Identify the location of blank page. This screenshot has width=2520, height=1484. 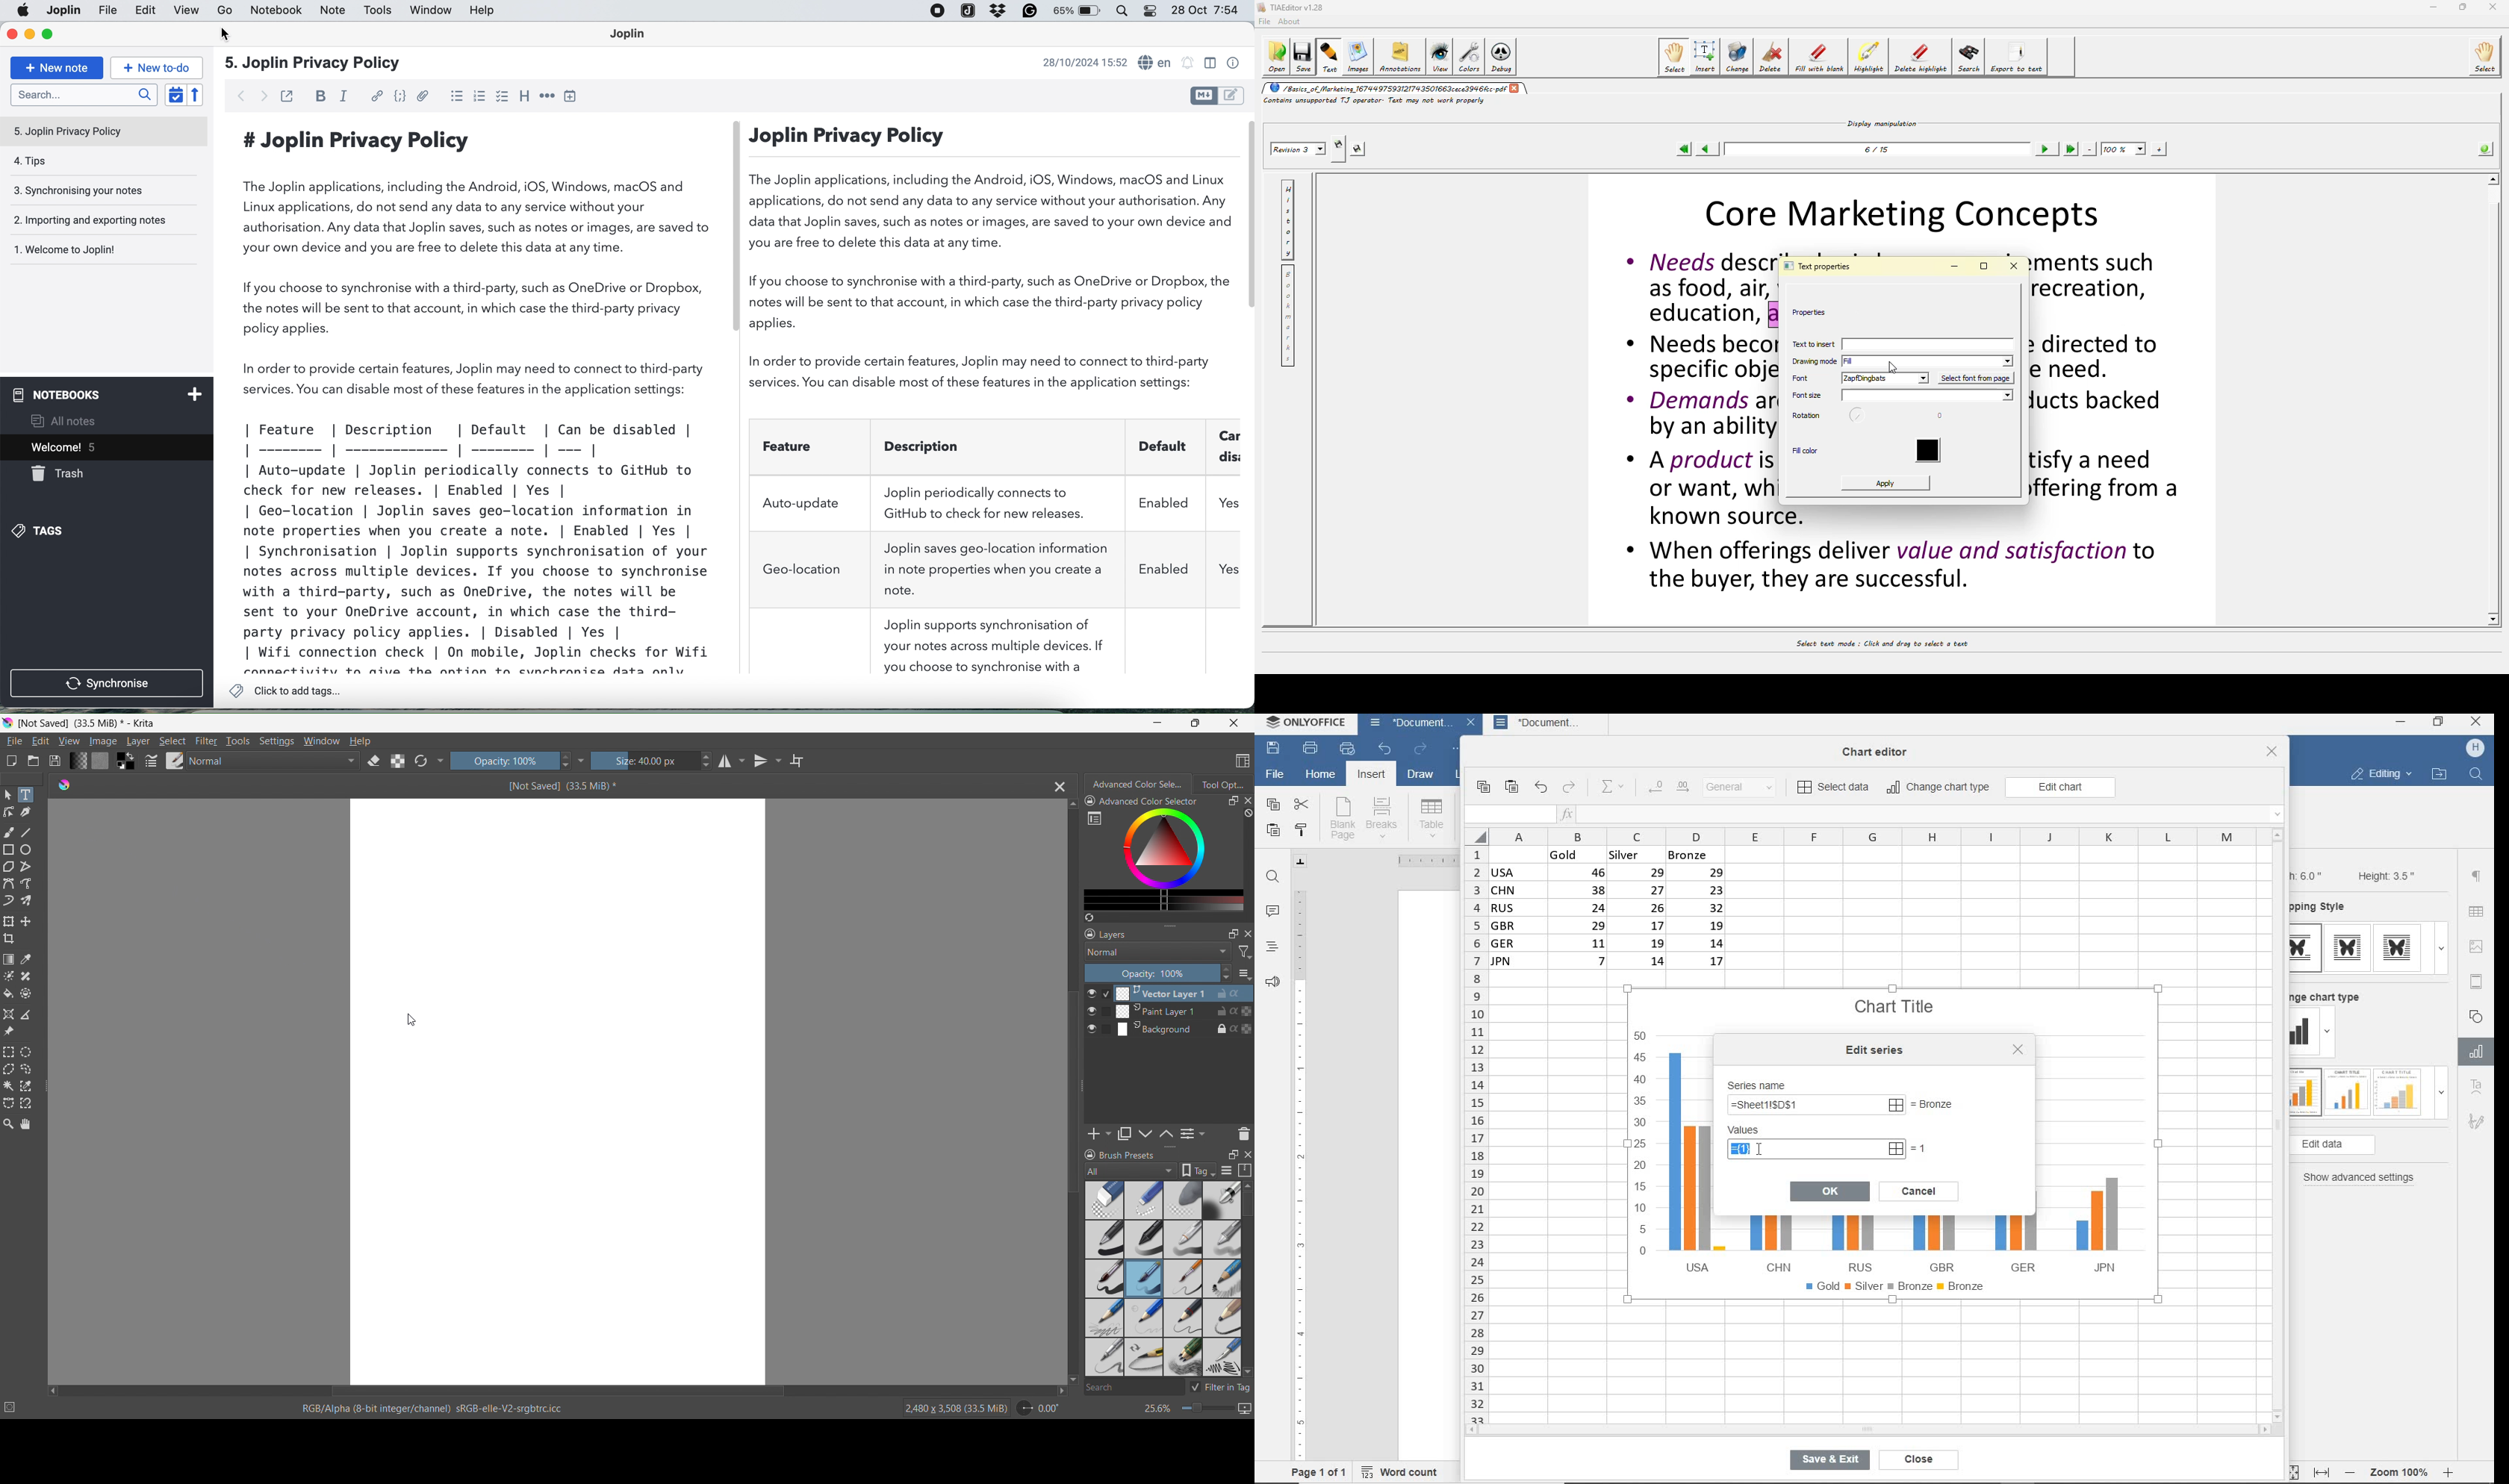
(1342, 818).